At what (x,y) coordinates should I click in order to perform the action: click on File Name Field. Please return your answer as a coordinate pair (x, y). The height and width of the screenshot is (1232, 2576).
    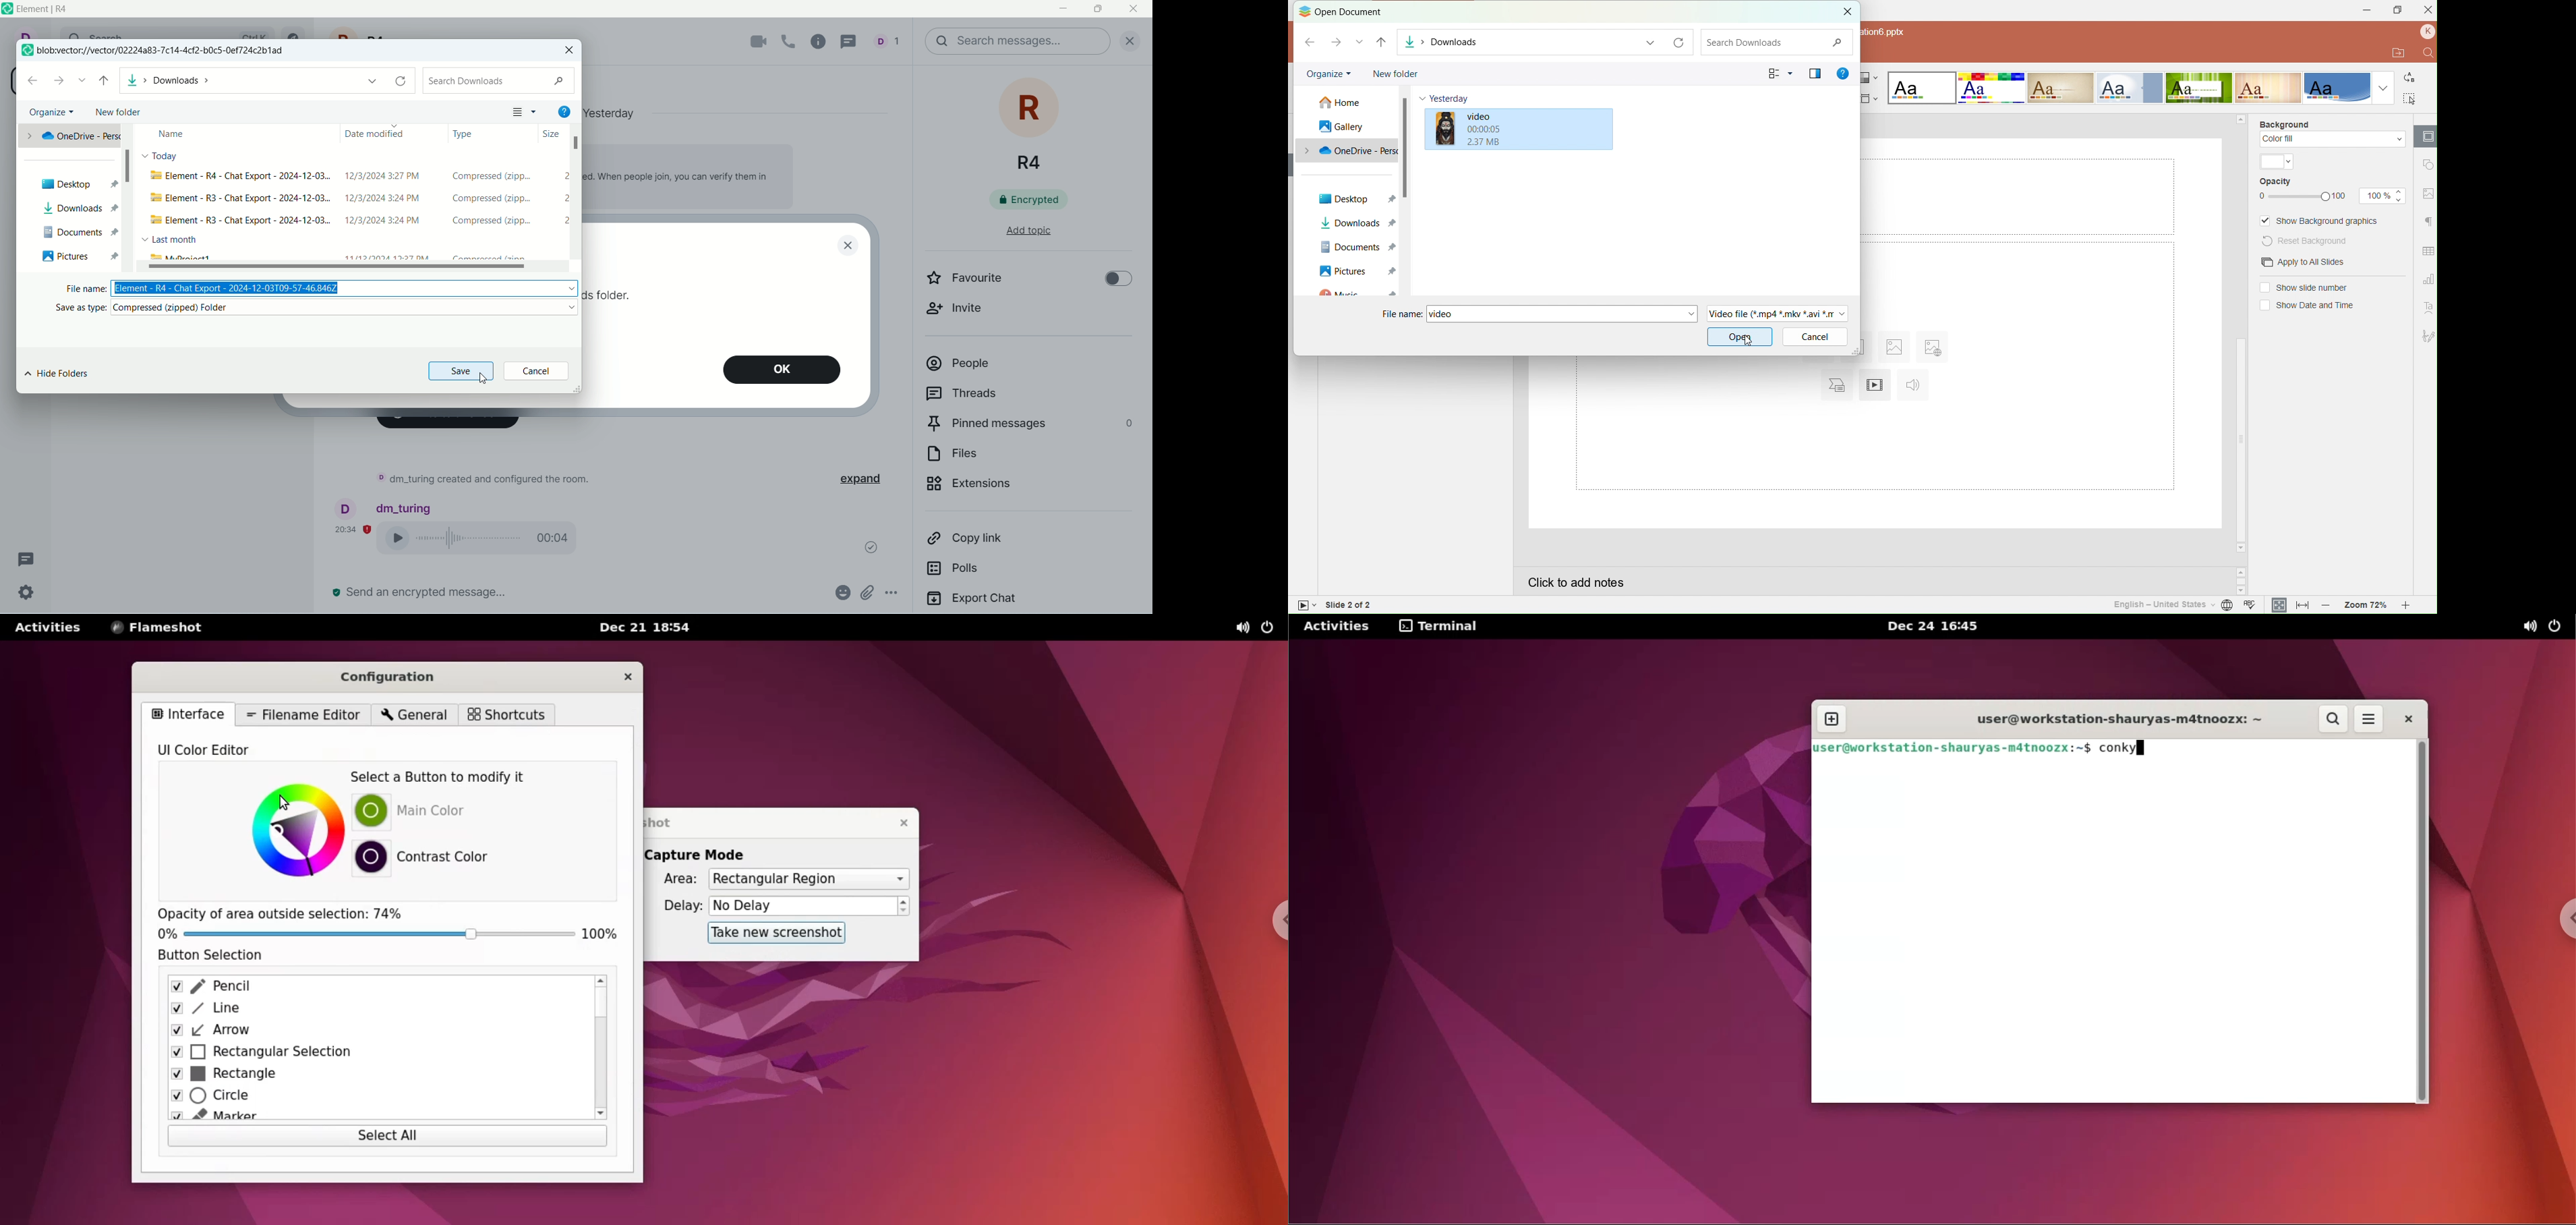
    Looking at the image, I should click on (1561, 315).